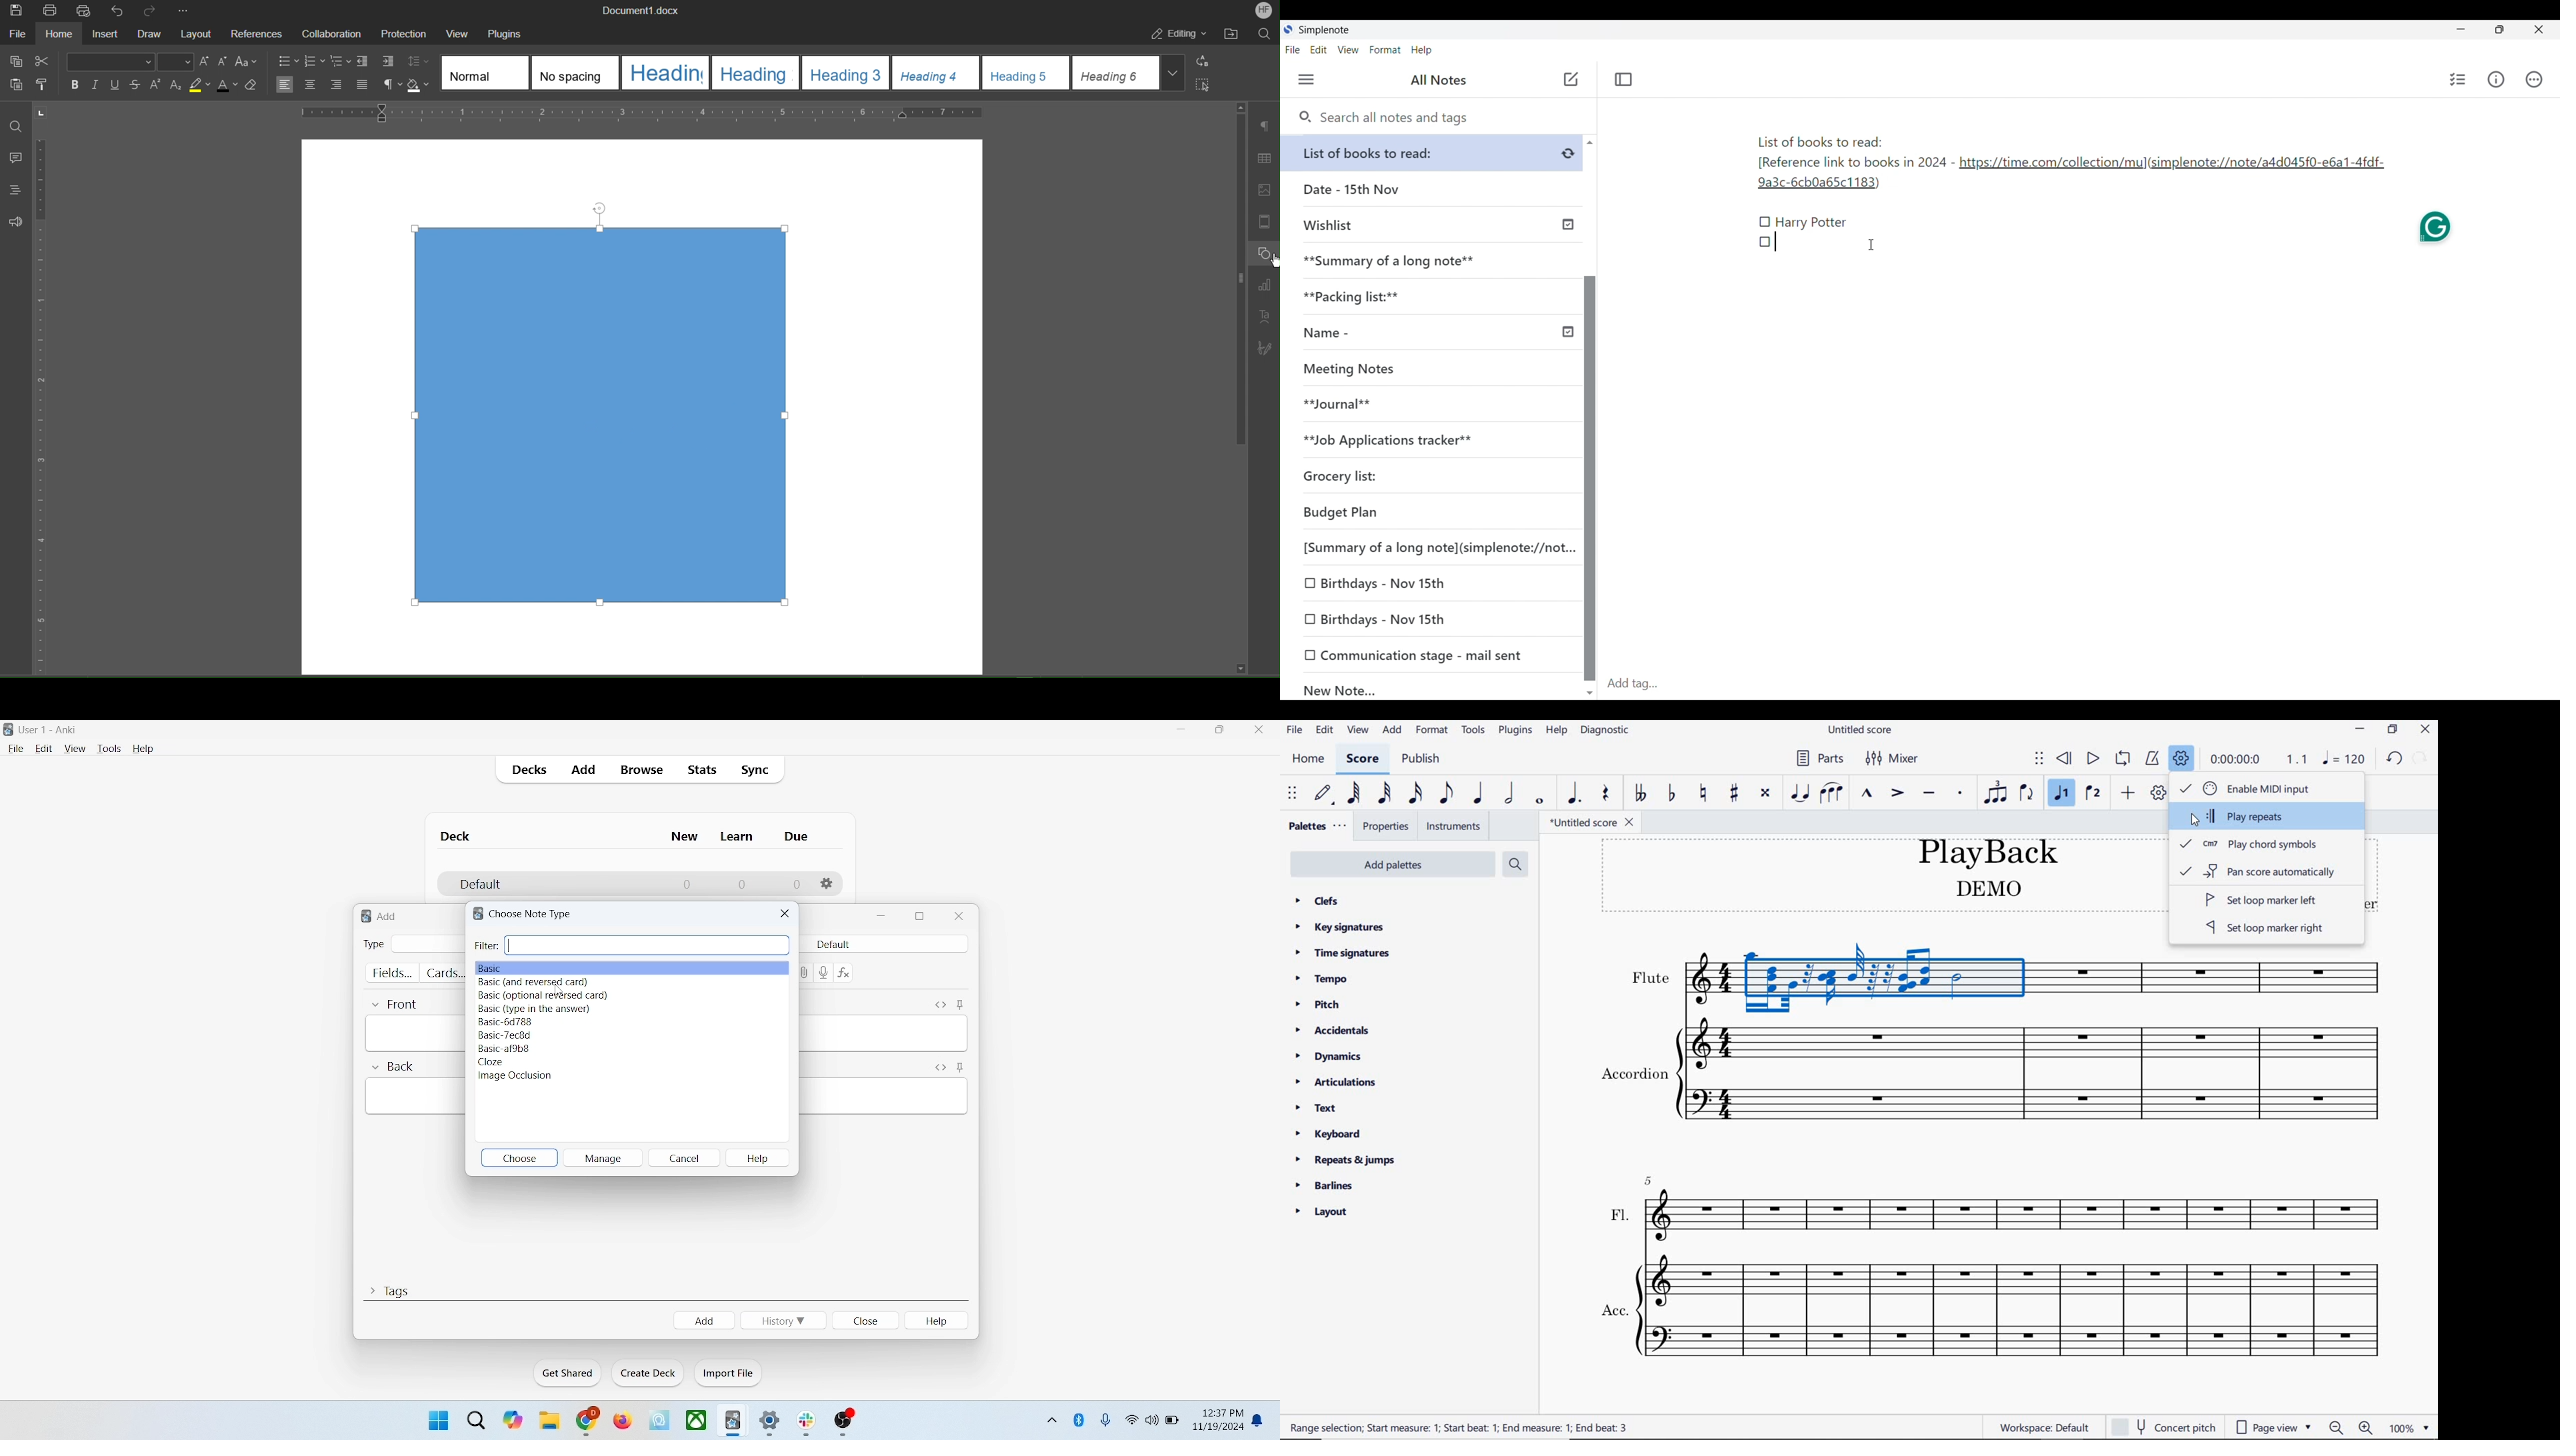 Image resolution: width=2576 pixels, height=1456 pixels. What do you see at coordinates (1217, 1428) in the screenshot?
I see `11/19/2024` at bounding box center [1217, 1428].